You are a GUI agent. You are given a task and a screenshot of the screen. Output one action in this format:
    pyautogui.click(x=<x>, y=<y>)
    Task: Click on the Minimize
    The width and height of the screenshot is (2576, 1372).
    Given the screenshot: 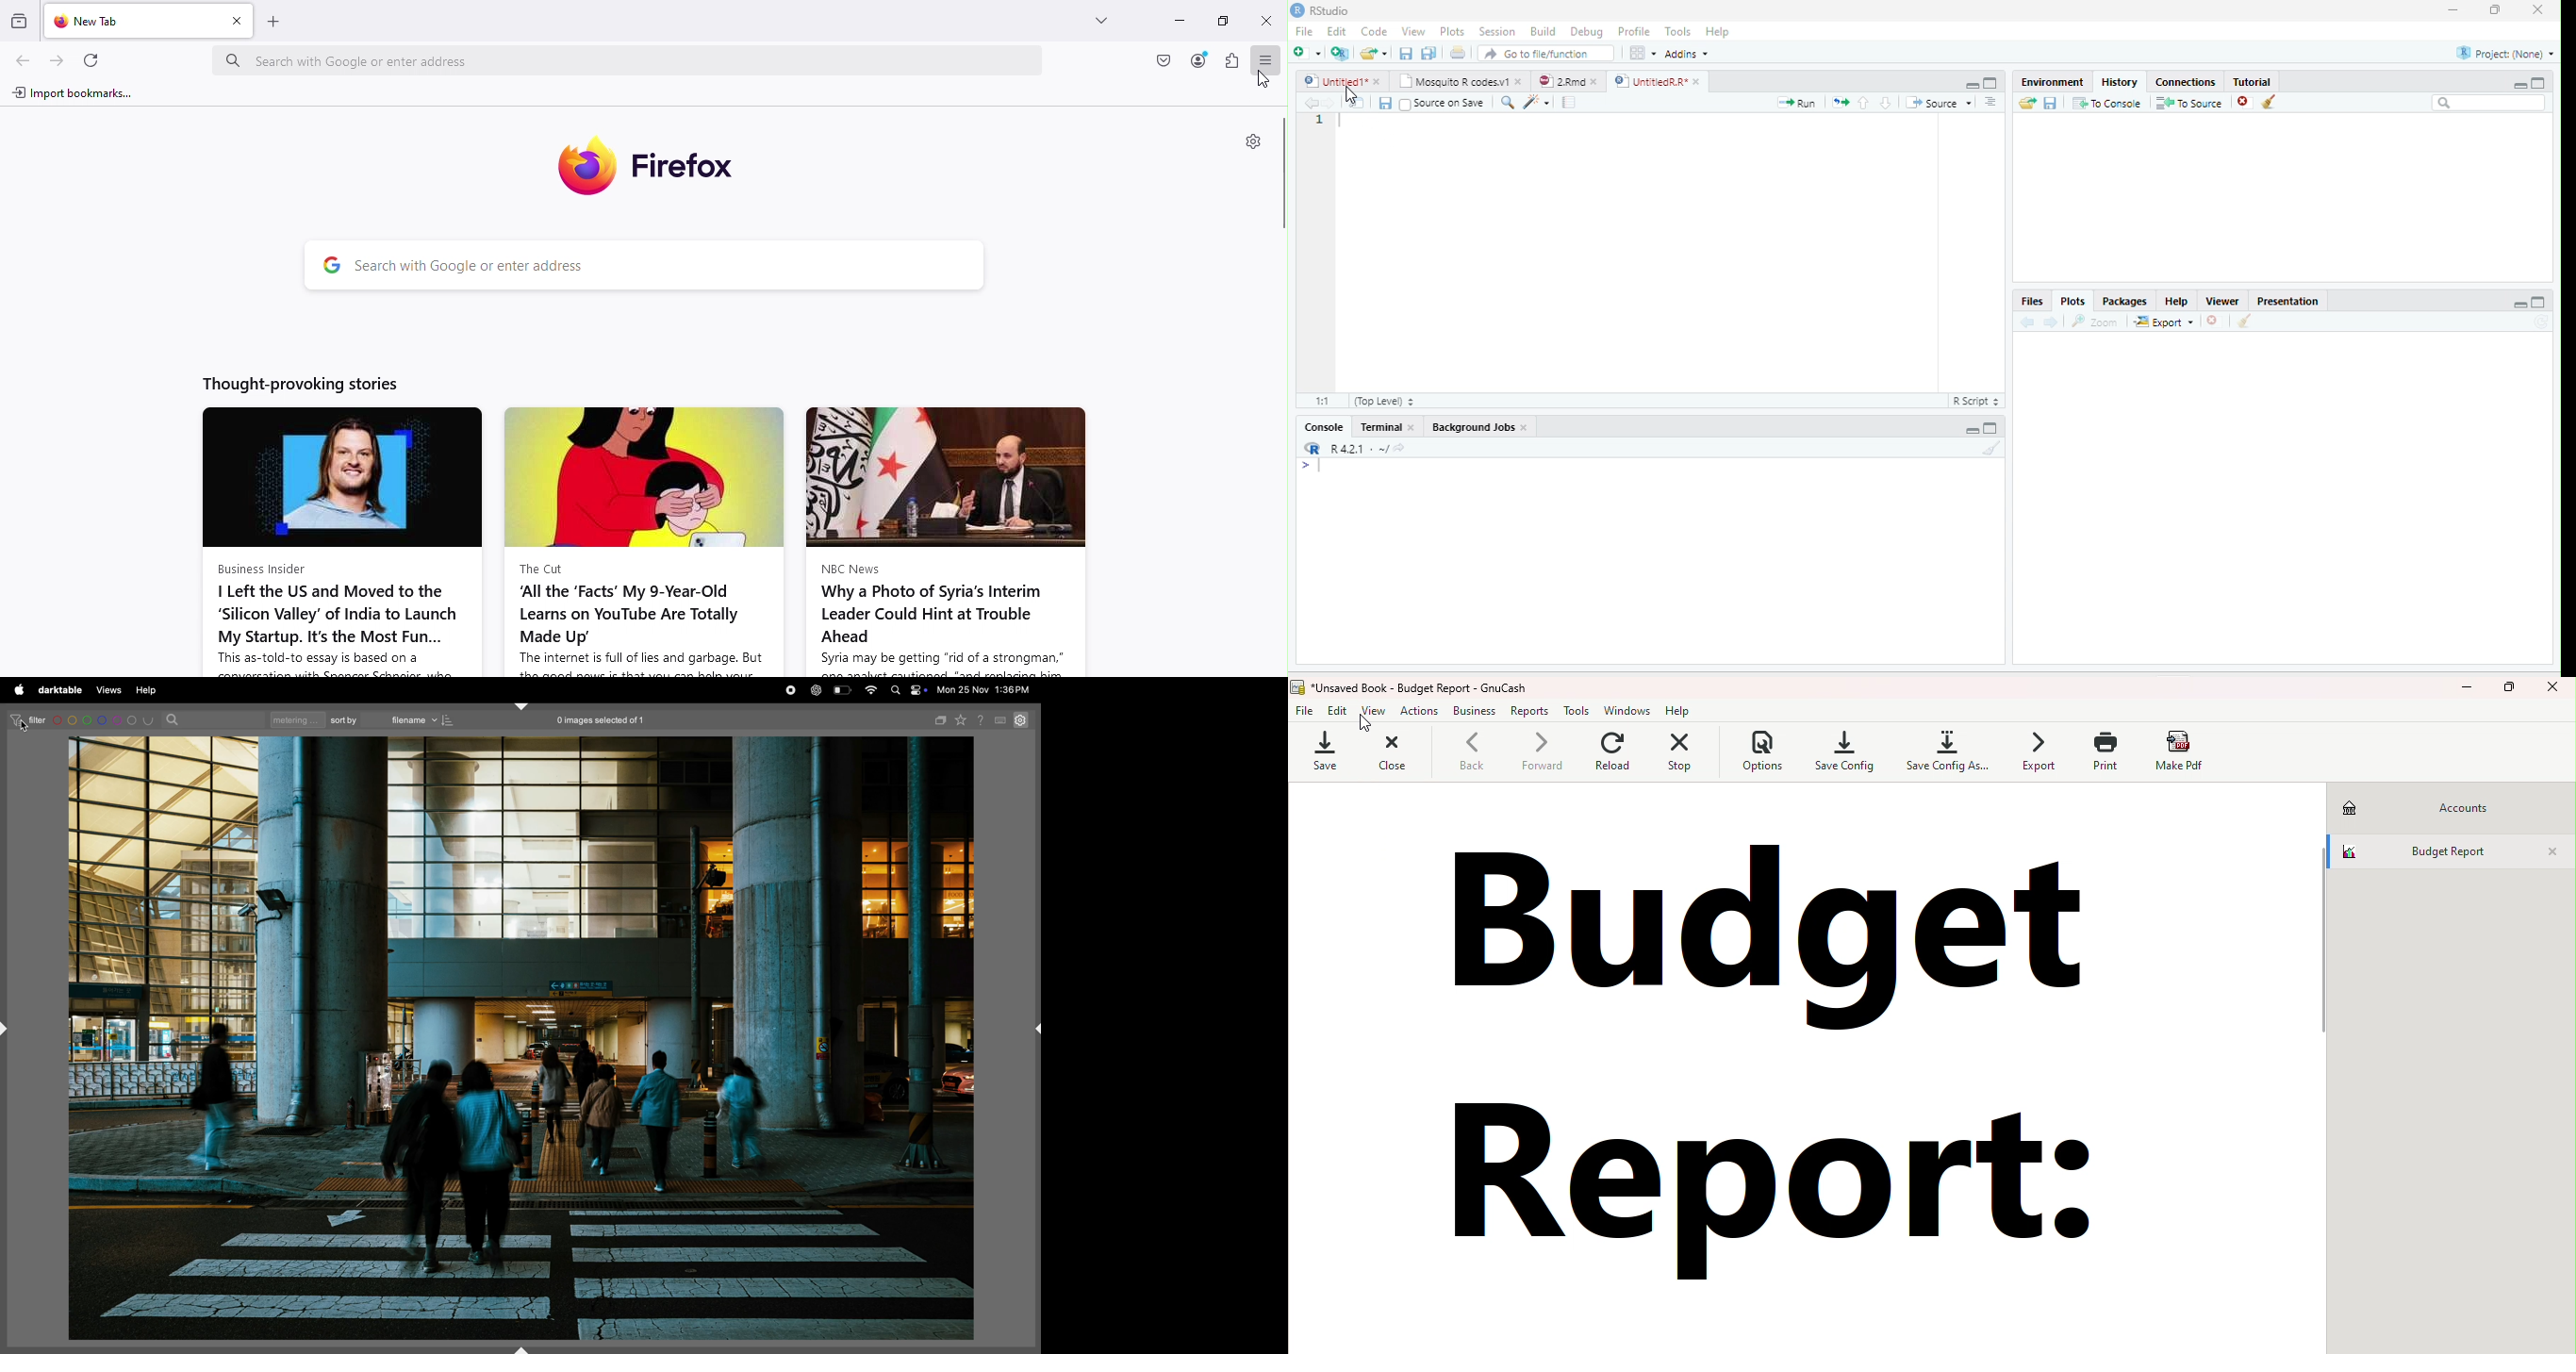 What is the action you would take?
    pyautogui.click(x=2520, y=304)
    